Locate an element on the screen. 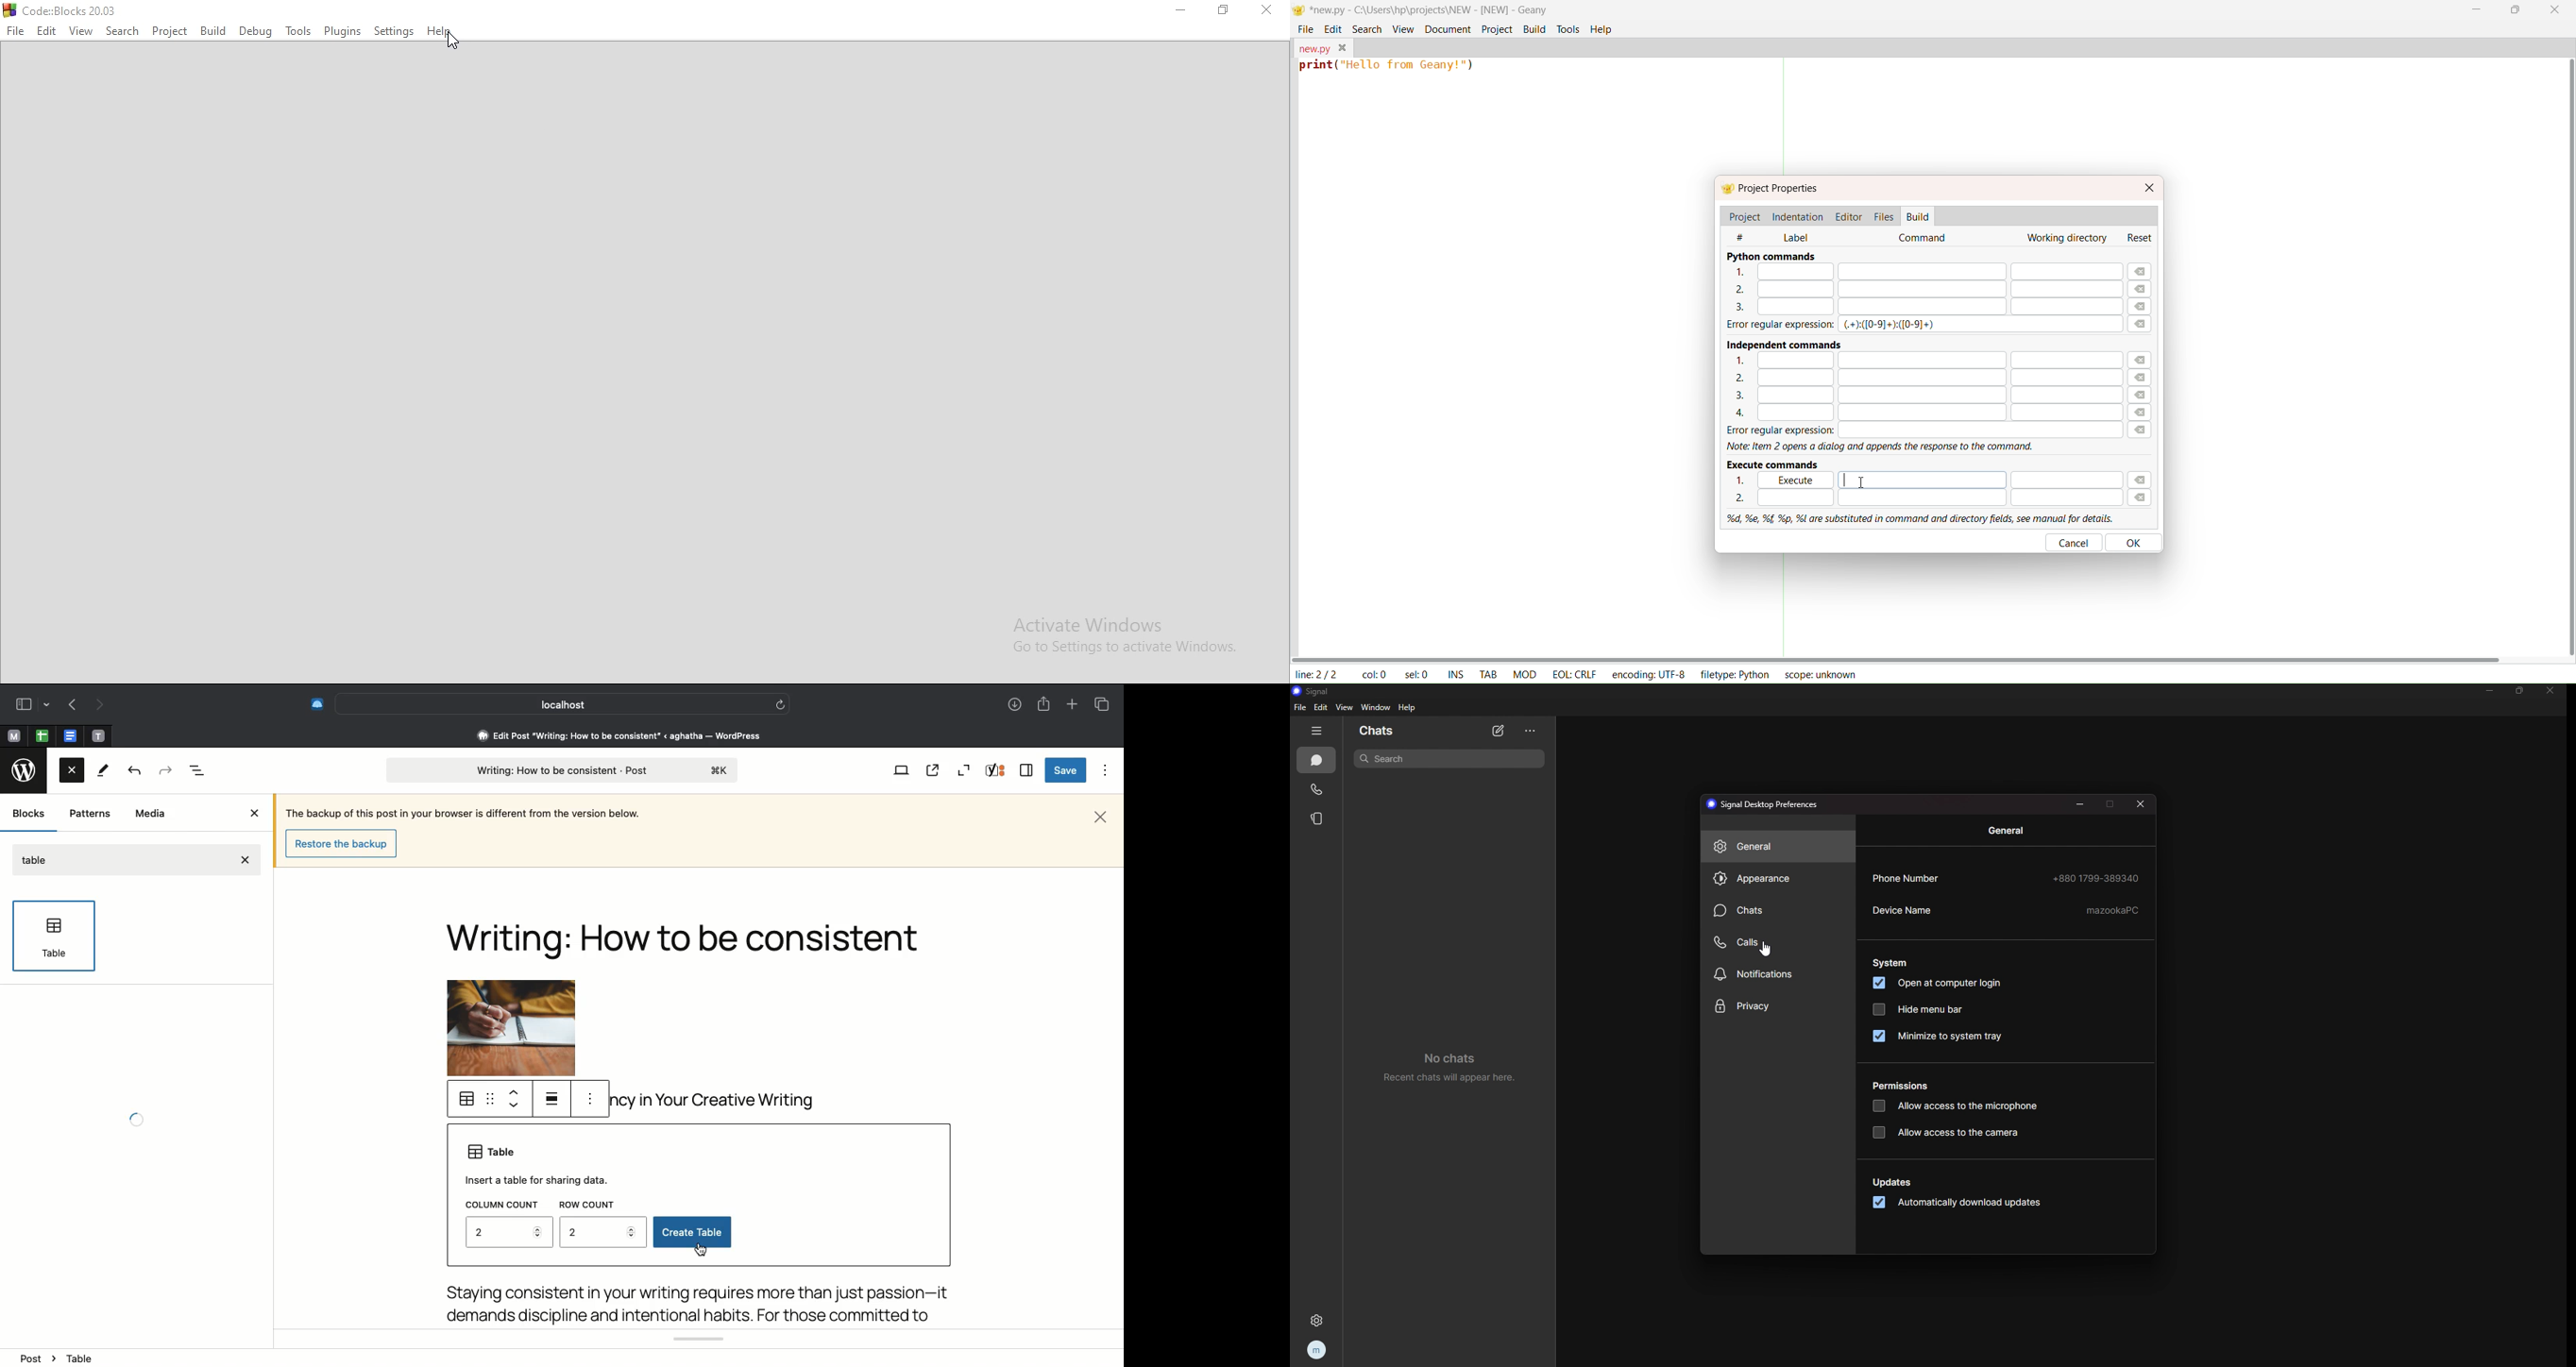 The height and width of the screenshot is (1372, 2576). edit post is located at coordinates (621, 736).